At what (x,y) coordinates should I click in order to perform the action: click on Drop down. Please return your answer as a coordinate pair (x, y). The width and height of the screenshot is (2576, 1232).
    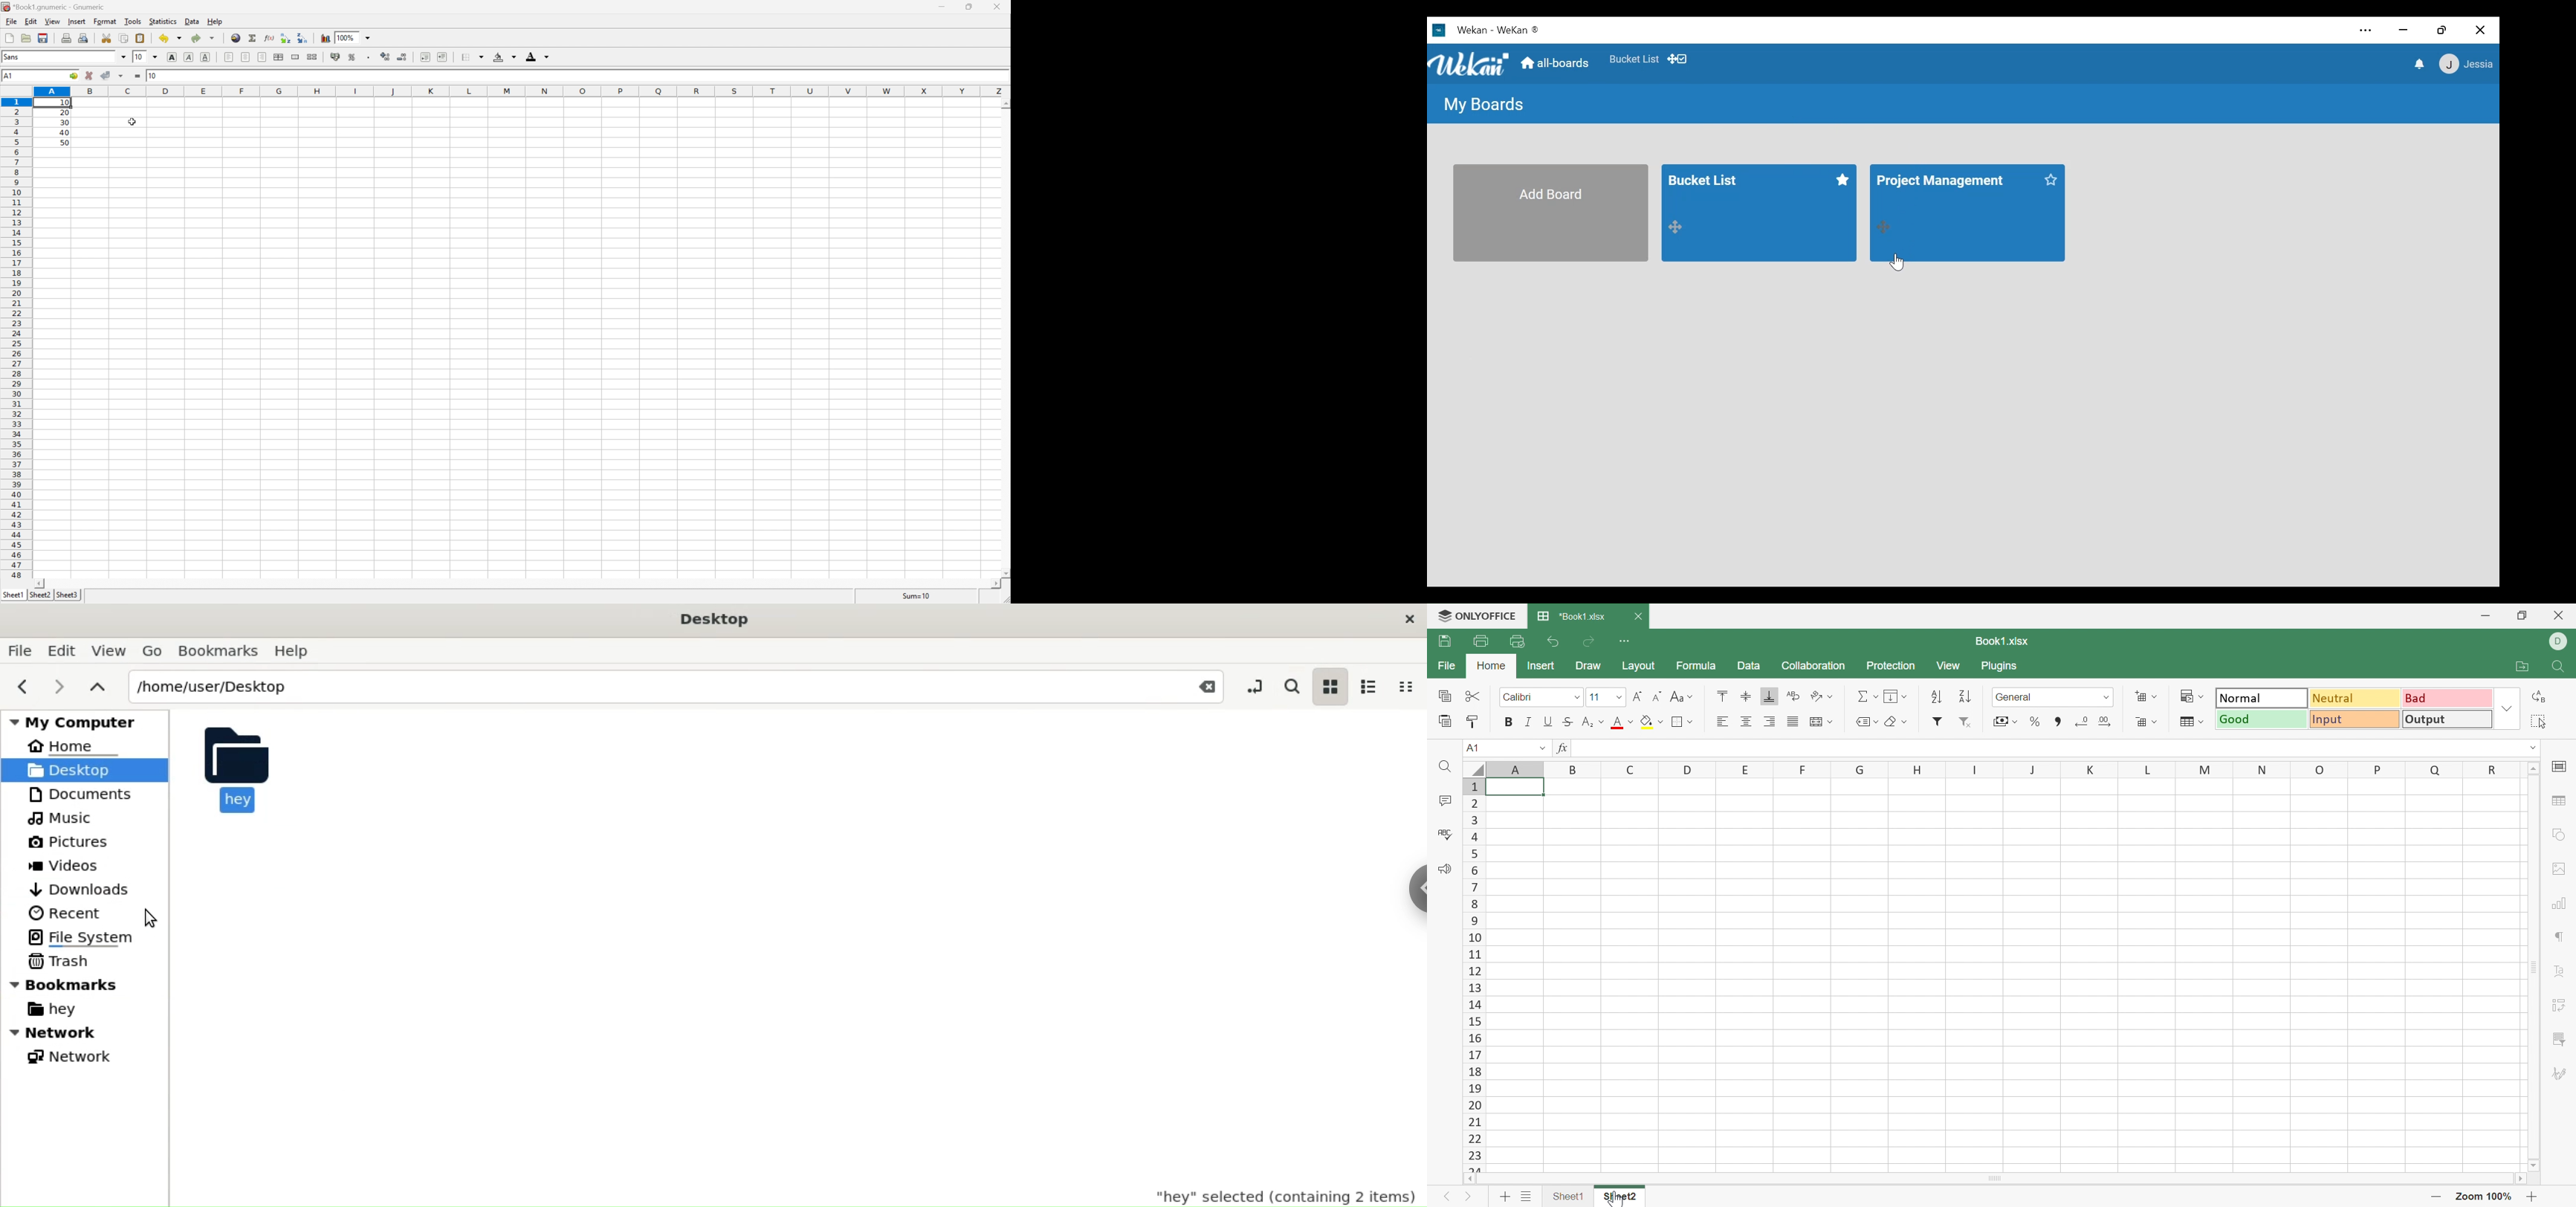
    Looking at the image, I should click on (181, 39).